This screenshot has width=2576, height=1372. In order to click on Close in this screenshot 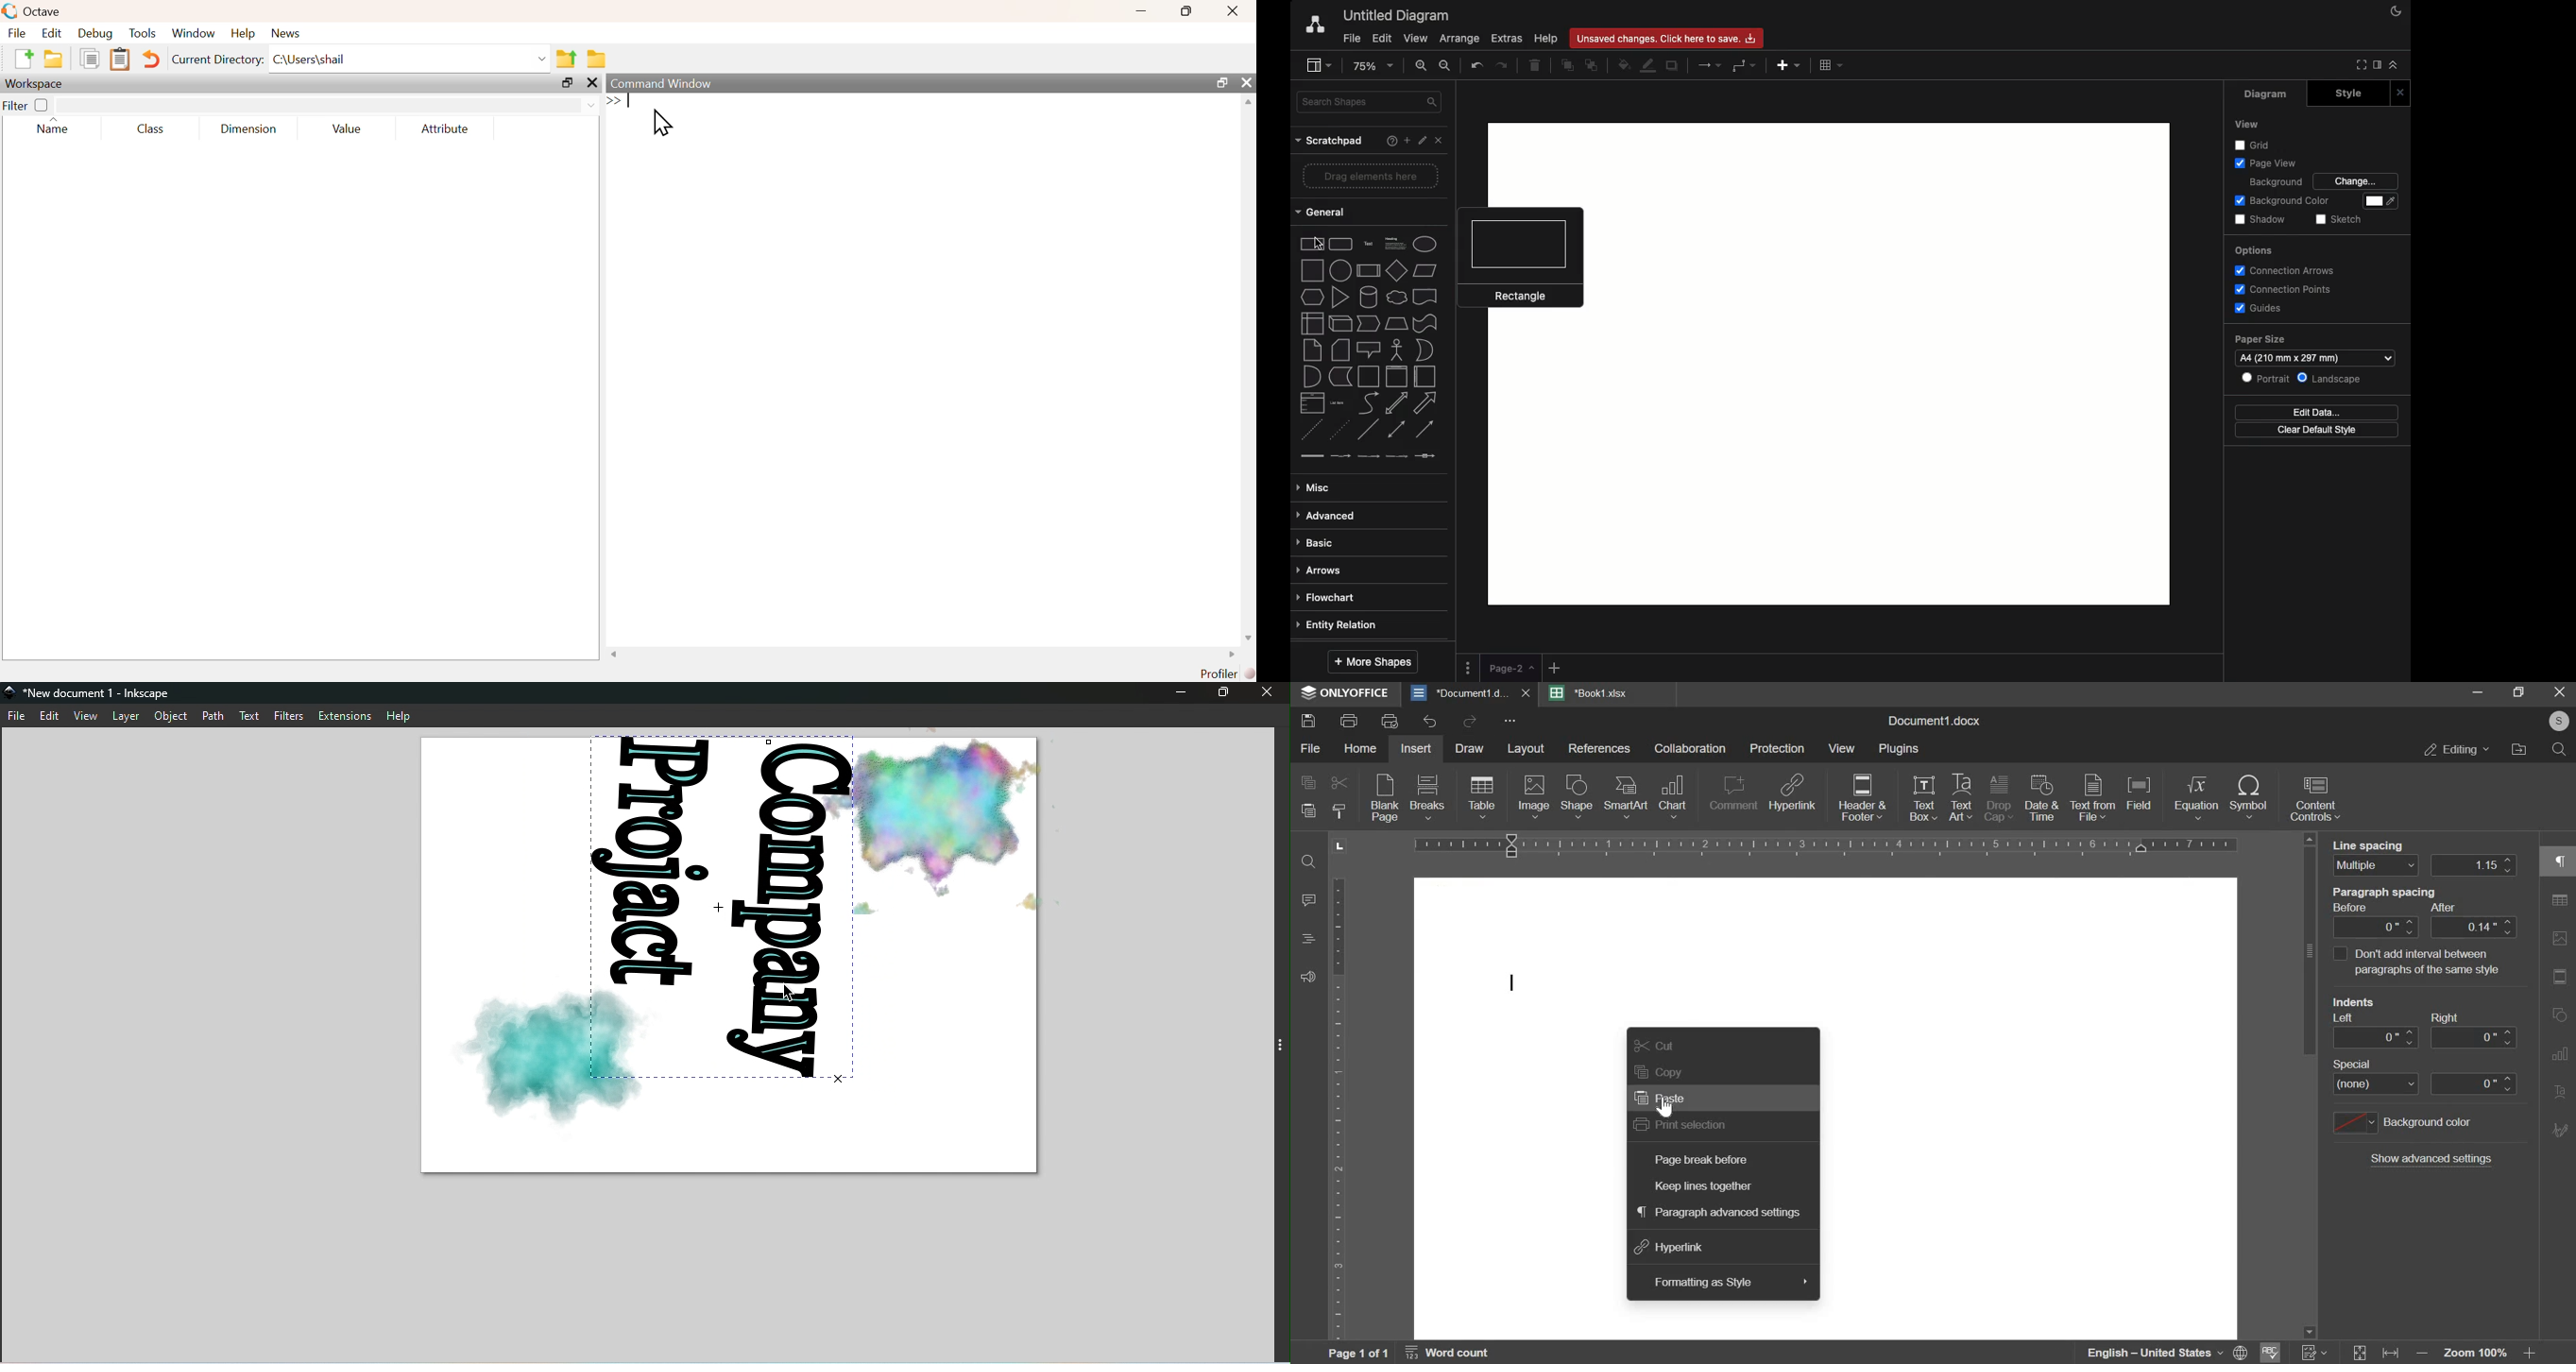, I will do `click(1271, 694)`.